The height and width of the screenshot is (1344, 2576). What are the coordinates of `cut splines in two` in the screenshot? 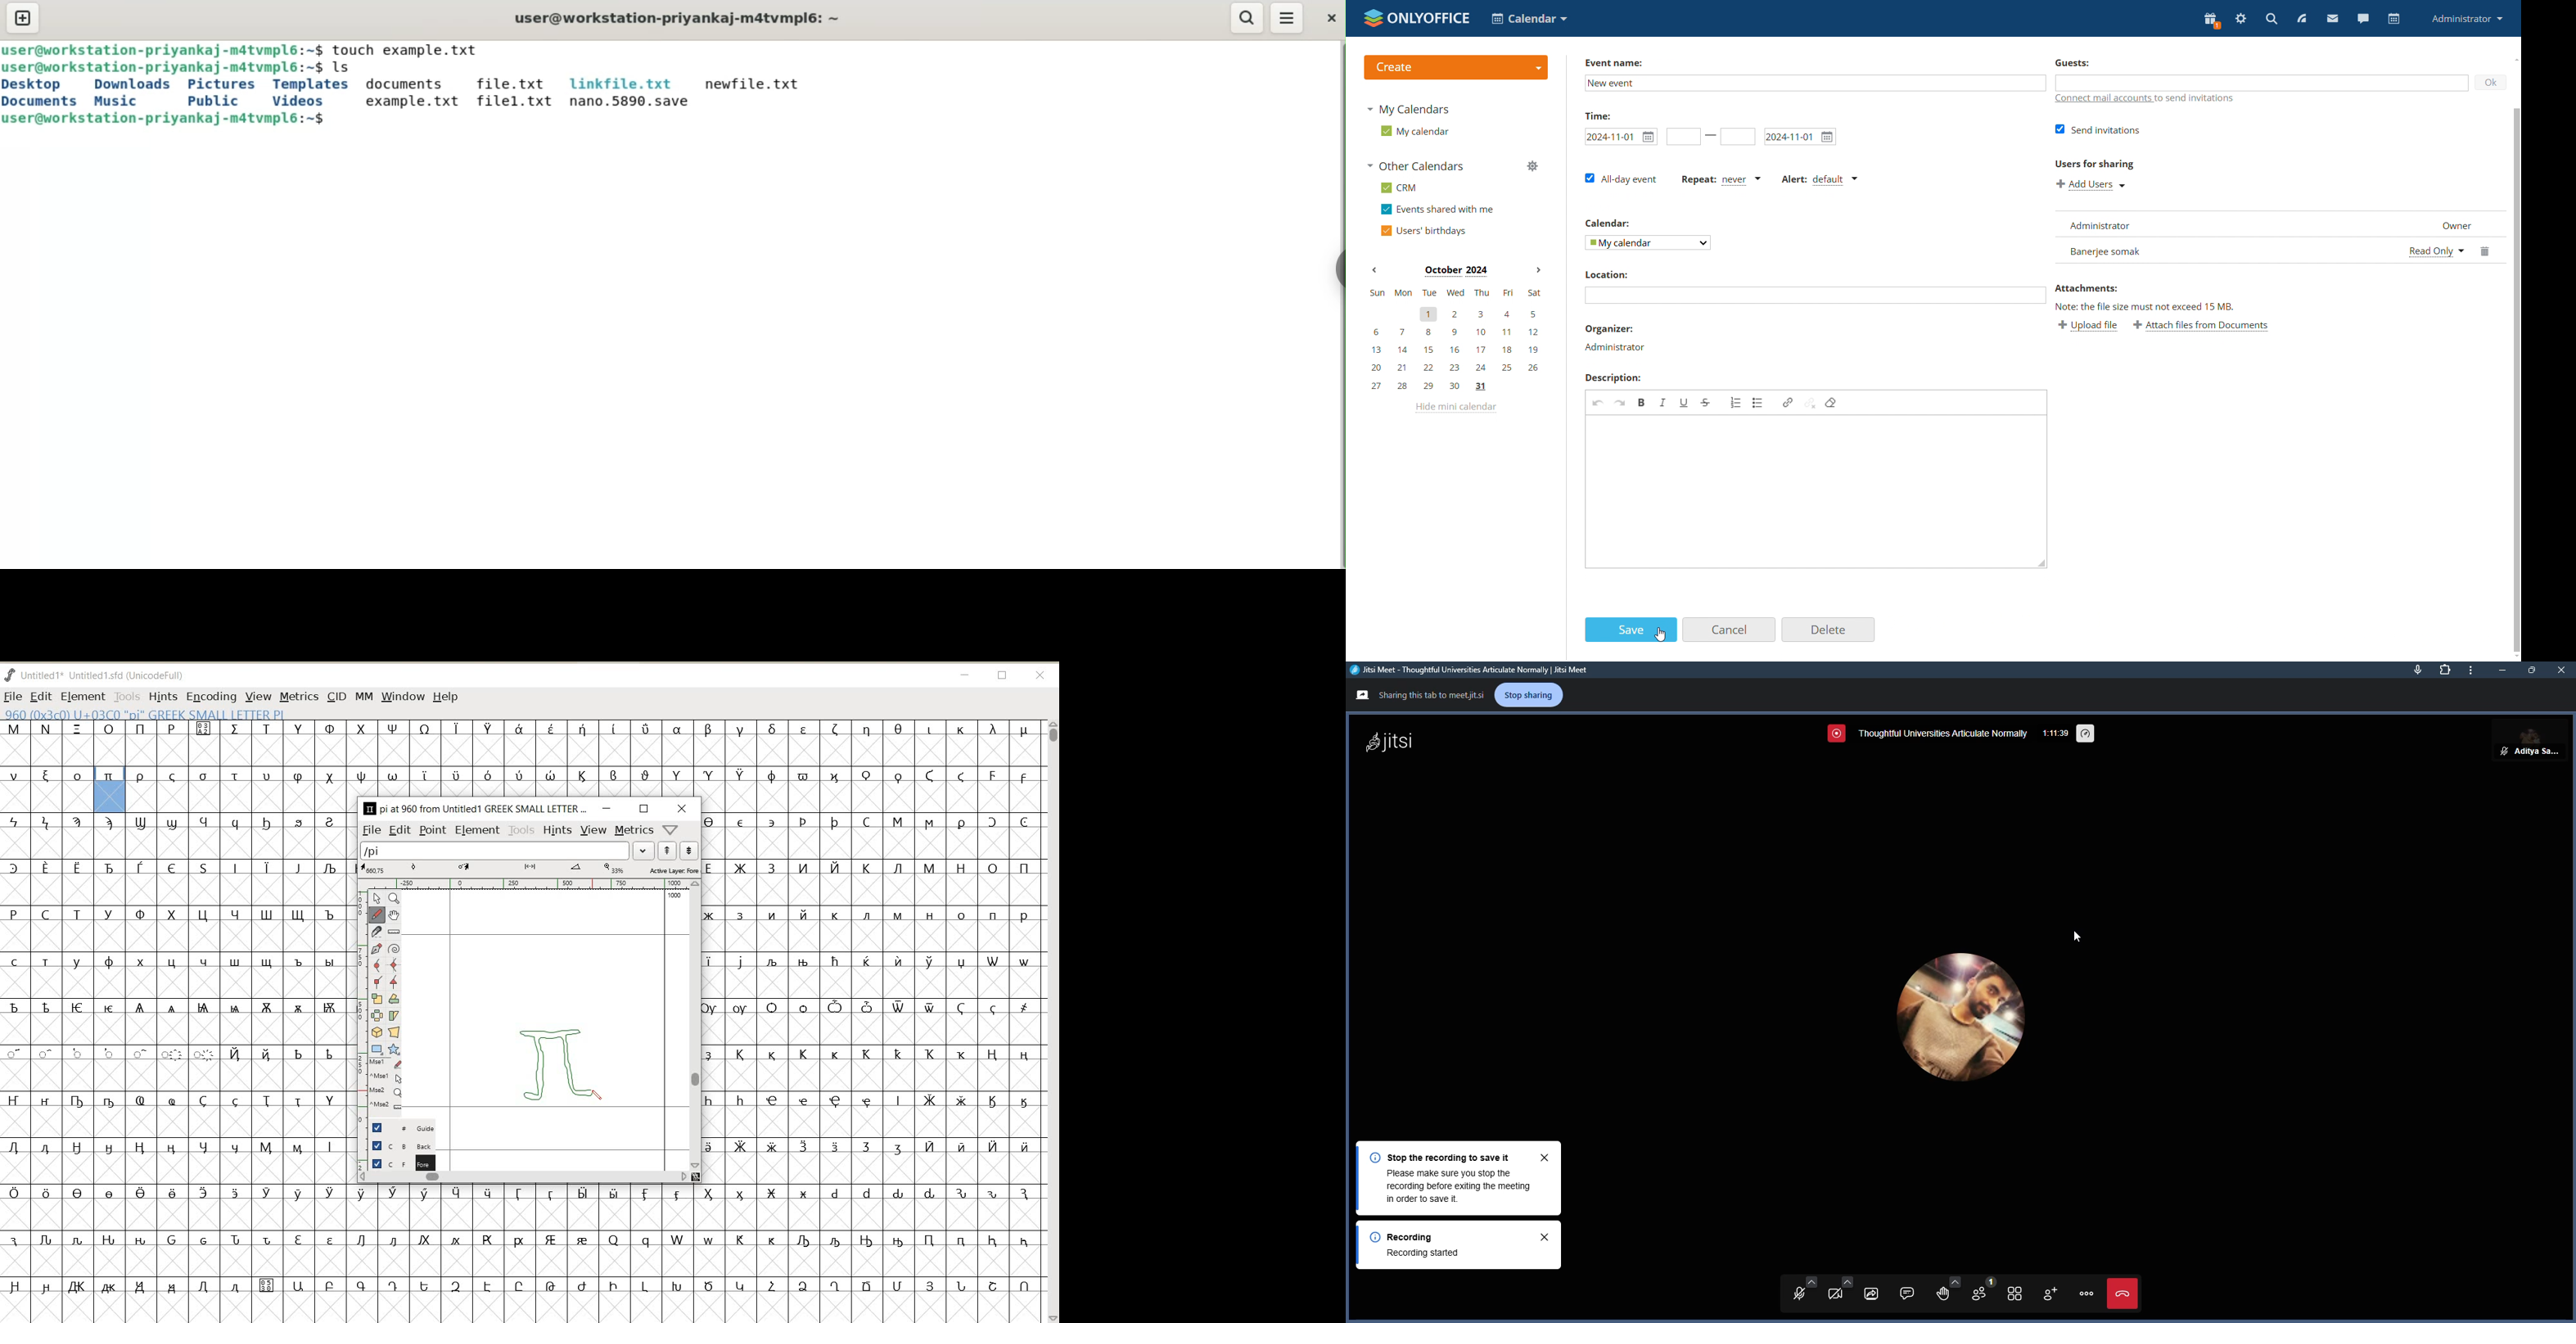 It's located at (375, 932).